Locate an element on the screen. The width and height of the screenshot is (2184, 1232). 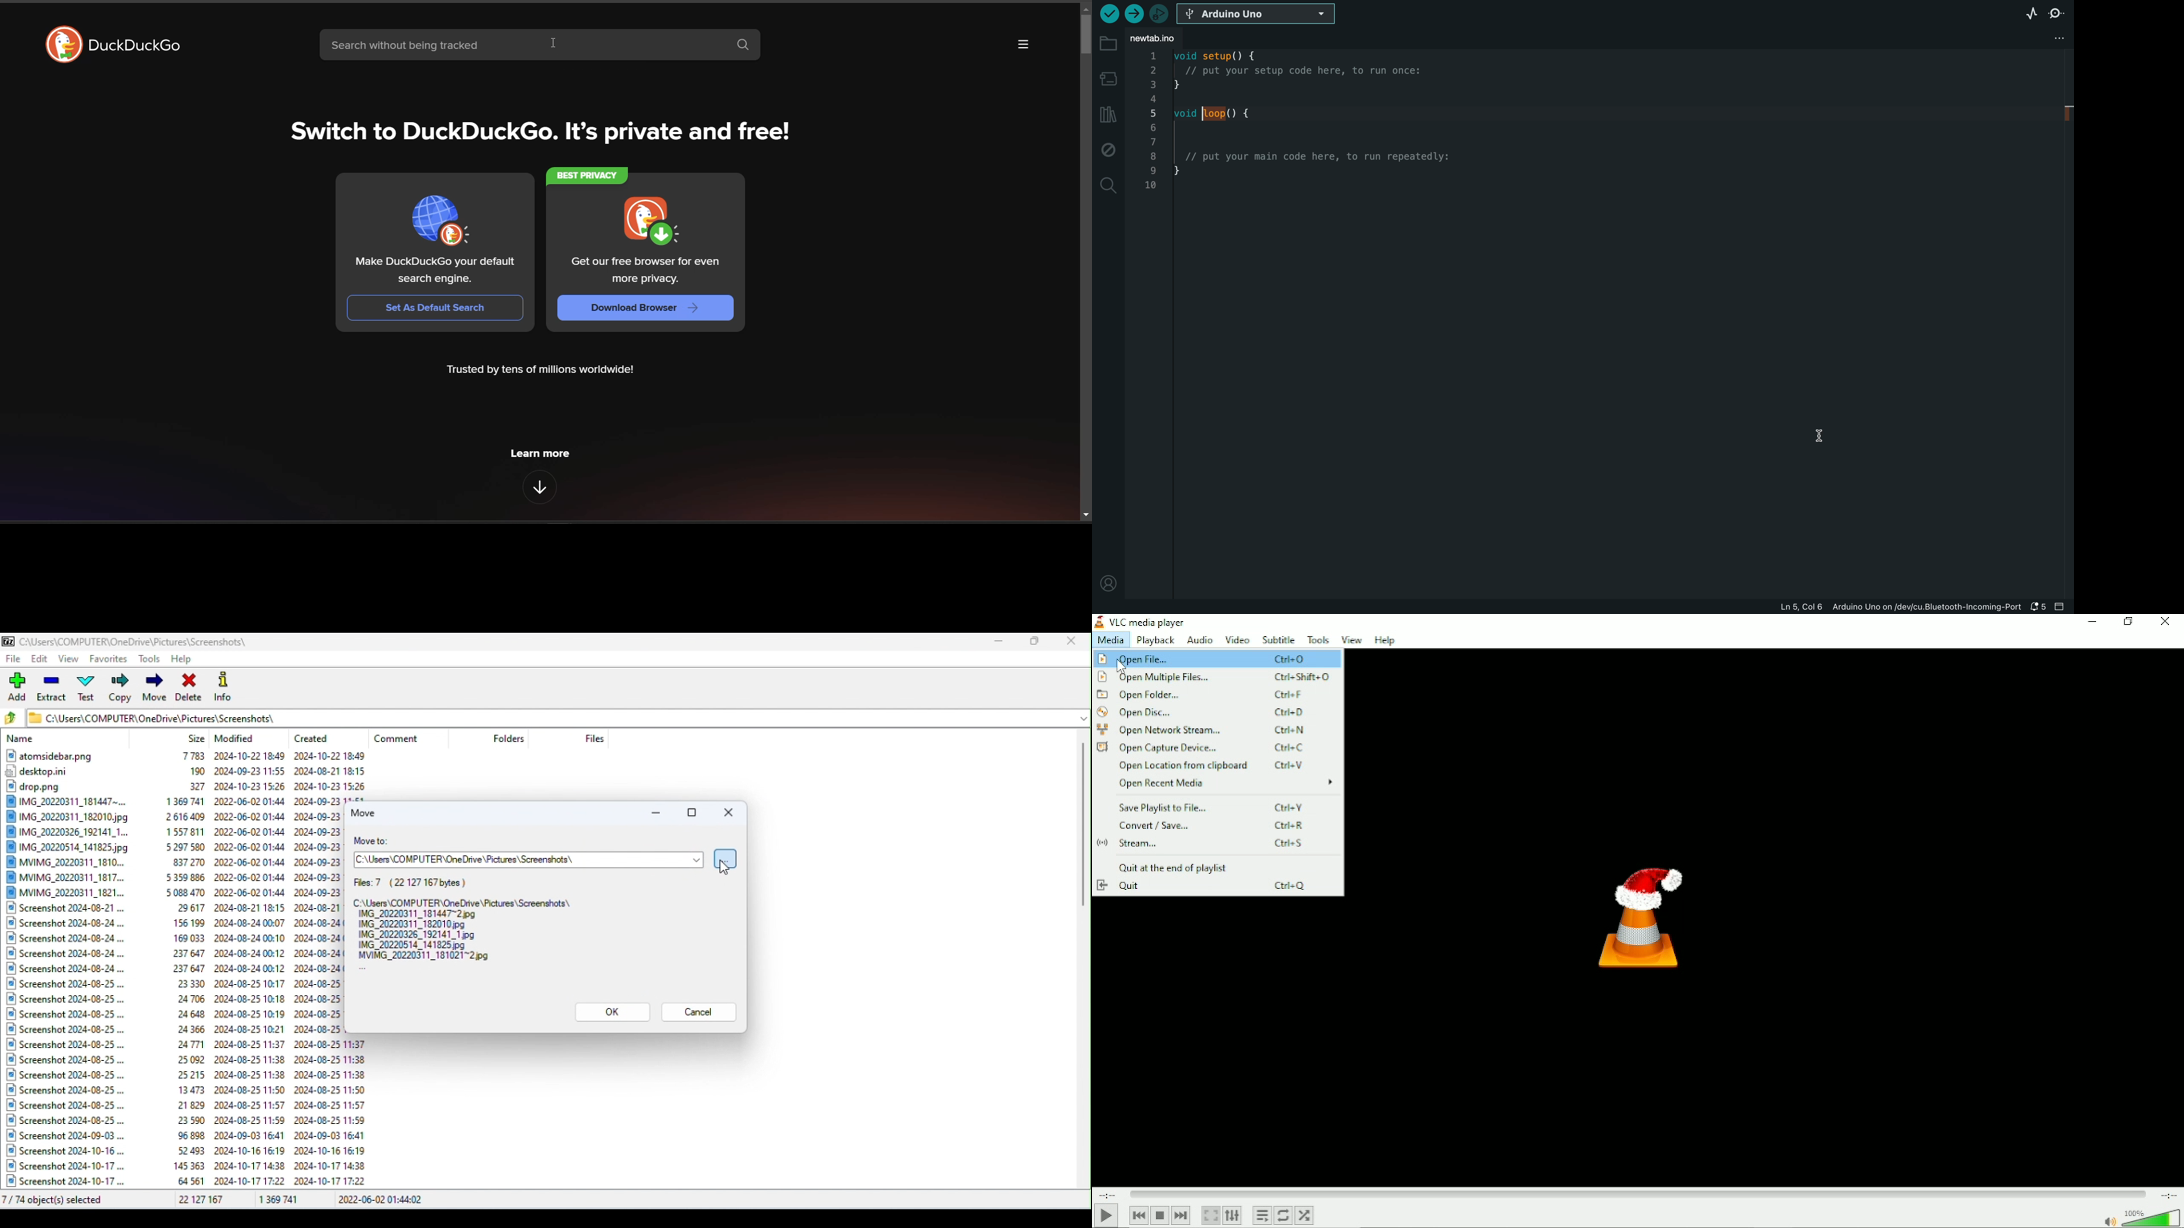
Tools is located at coordinates (150, 658).